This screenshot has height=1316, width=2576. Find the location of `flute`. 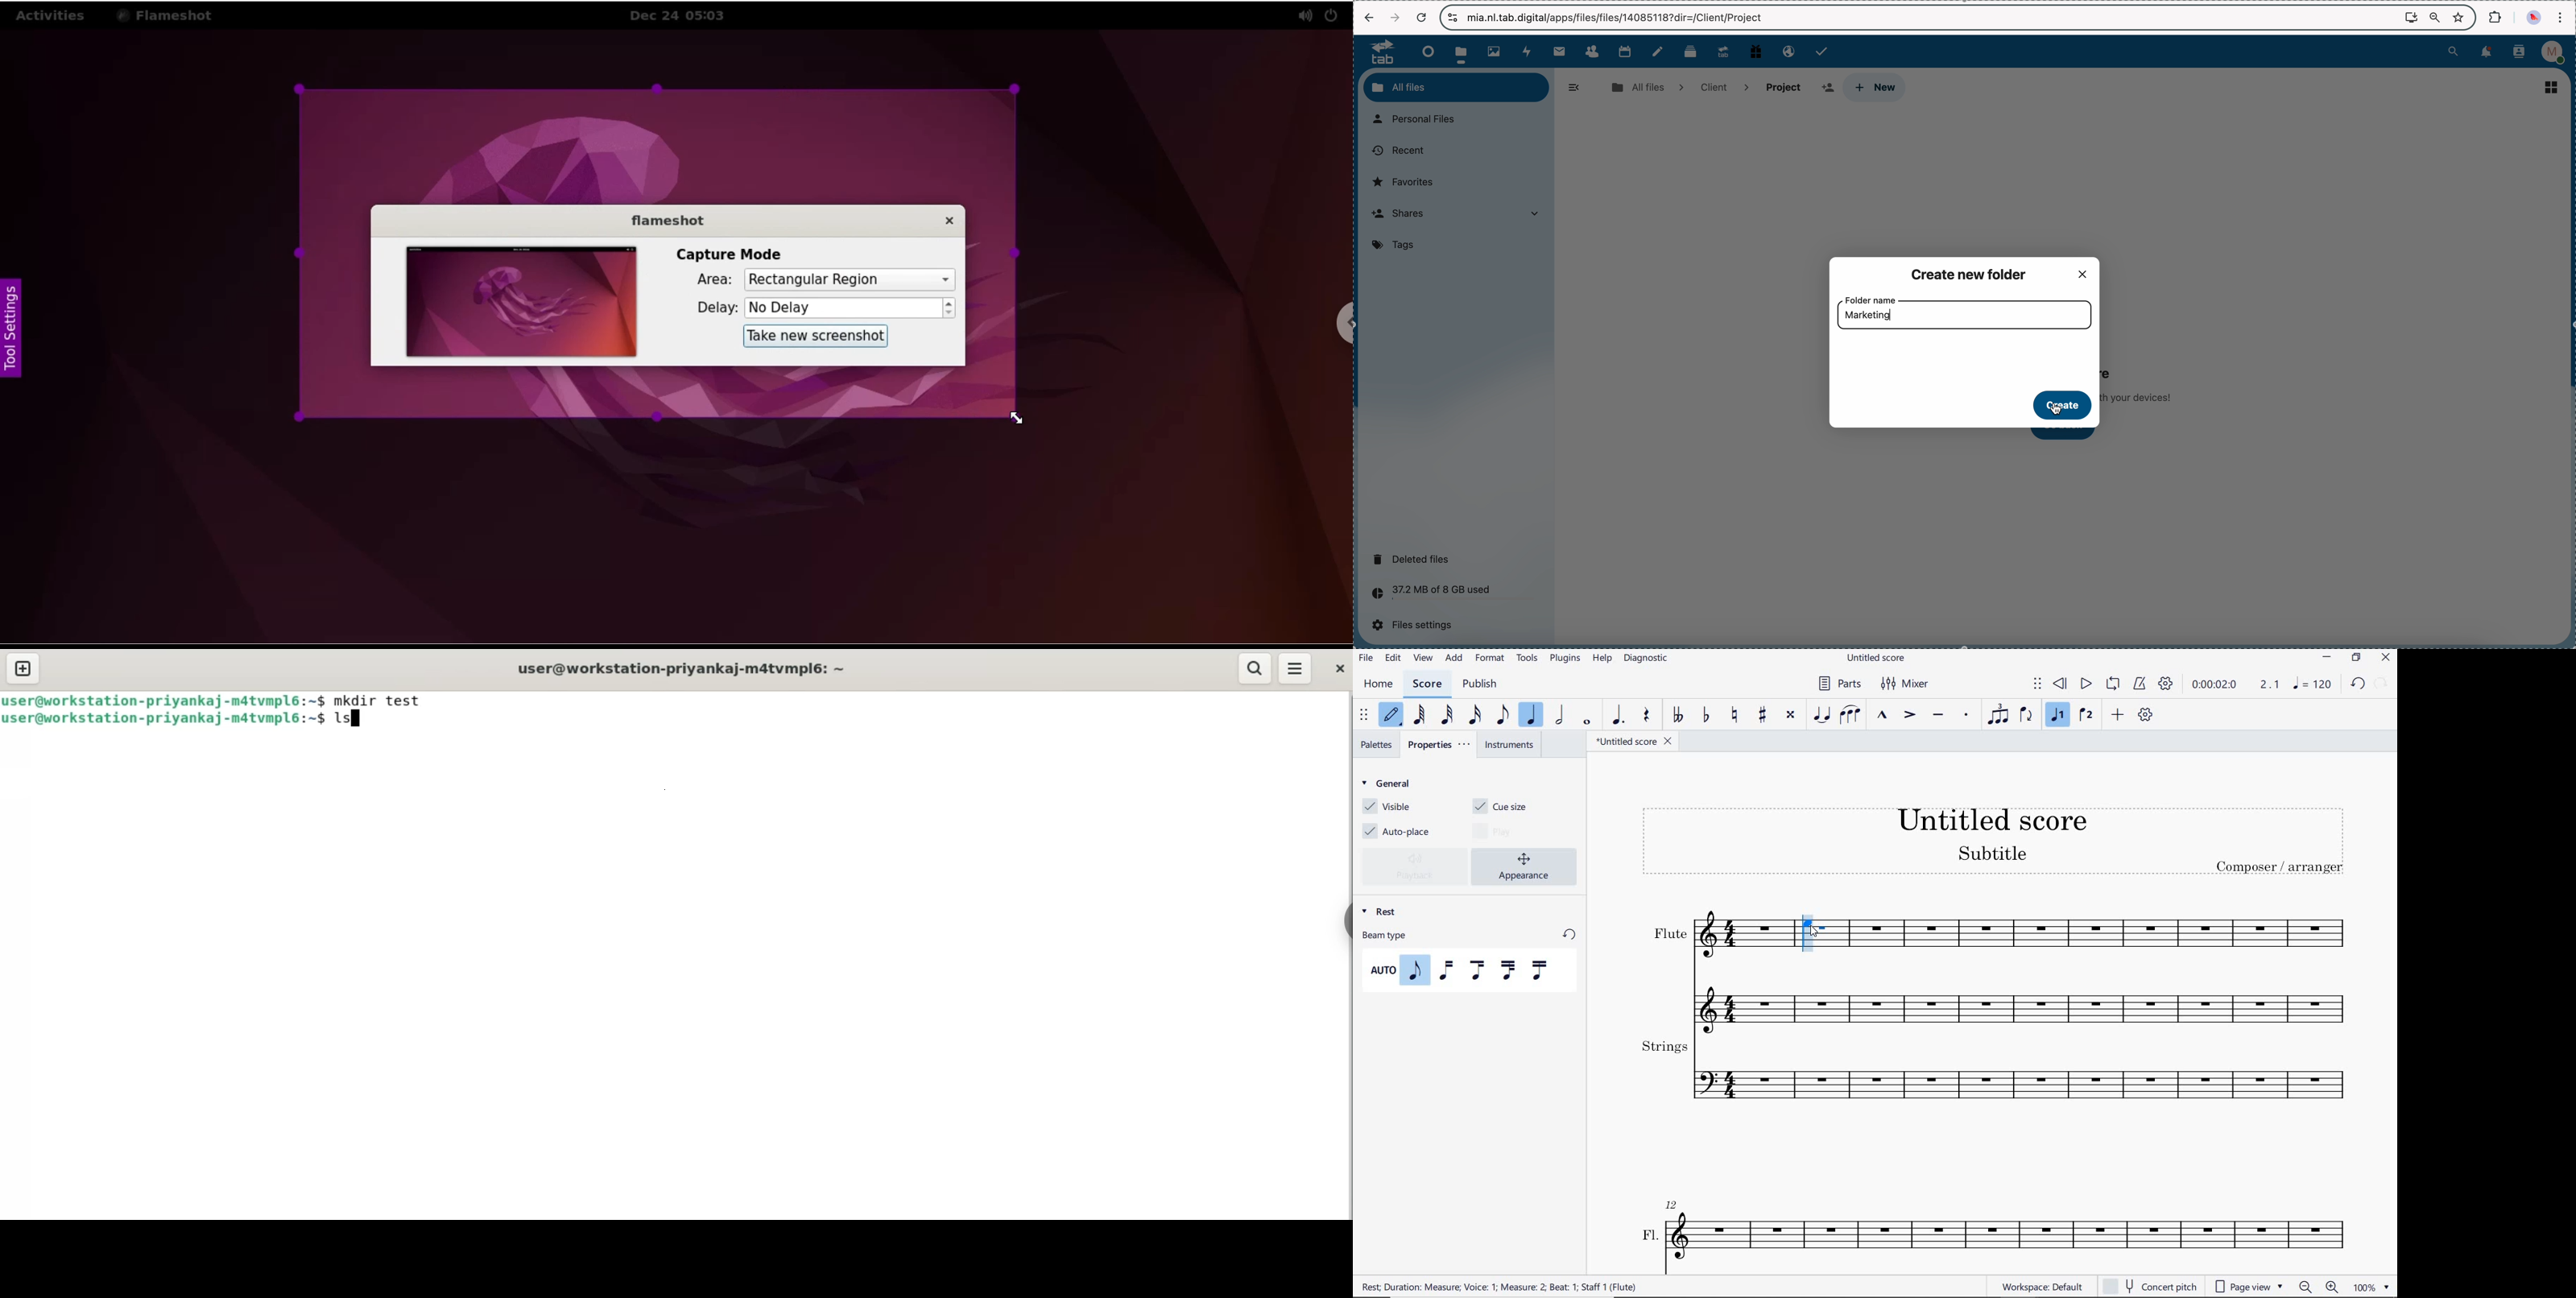

flute is located at coordinates (1993, 999).